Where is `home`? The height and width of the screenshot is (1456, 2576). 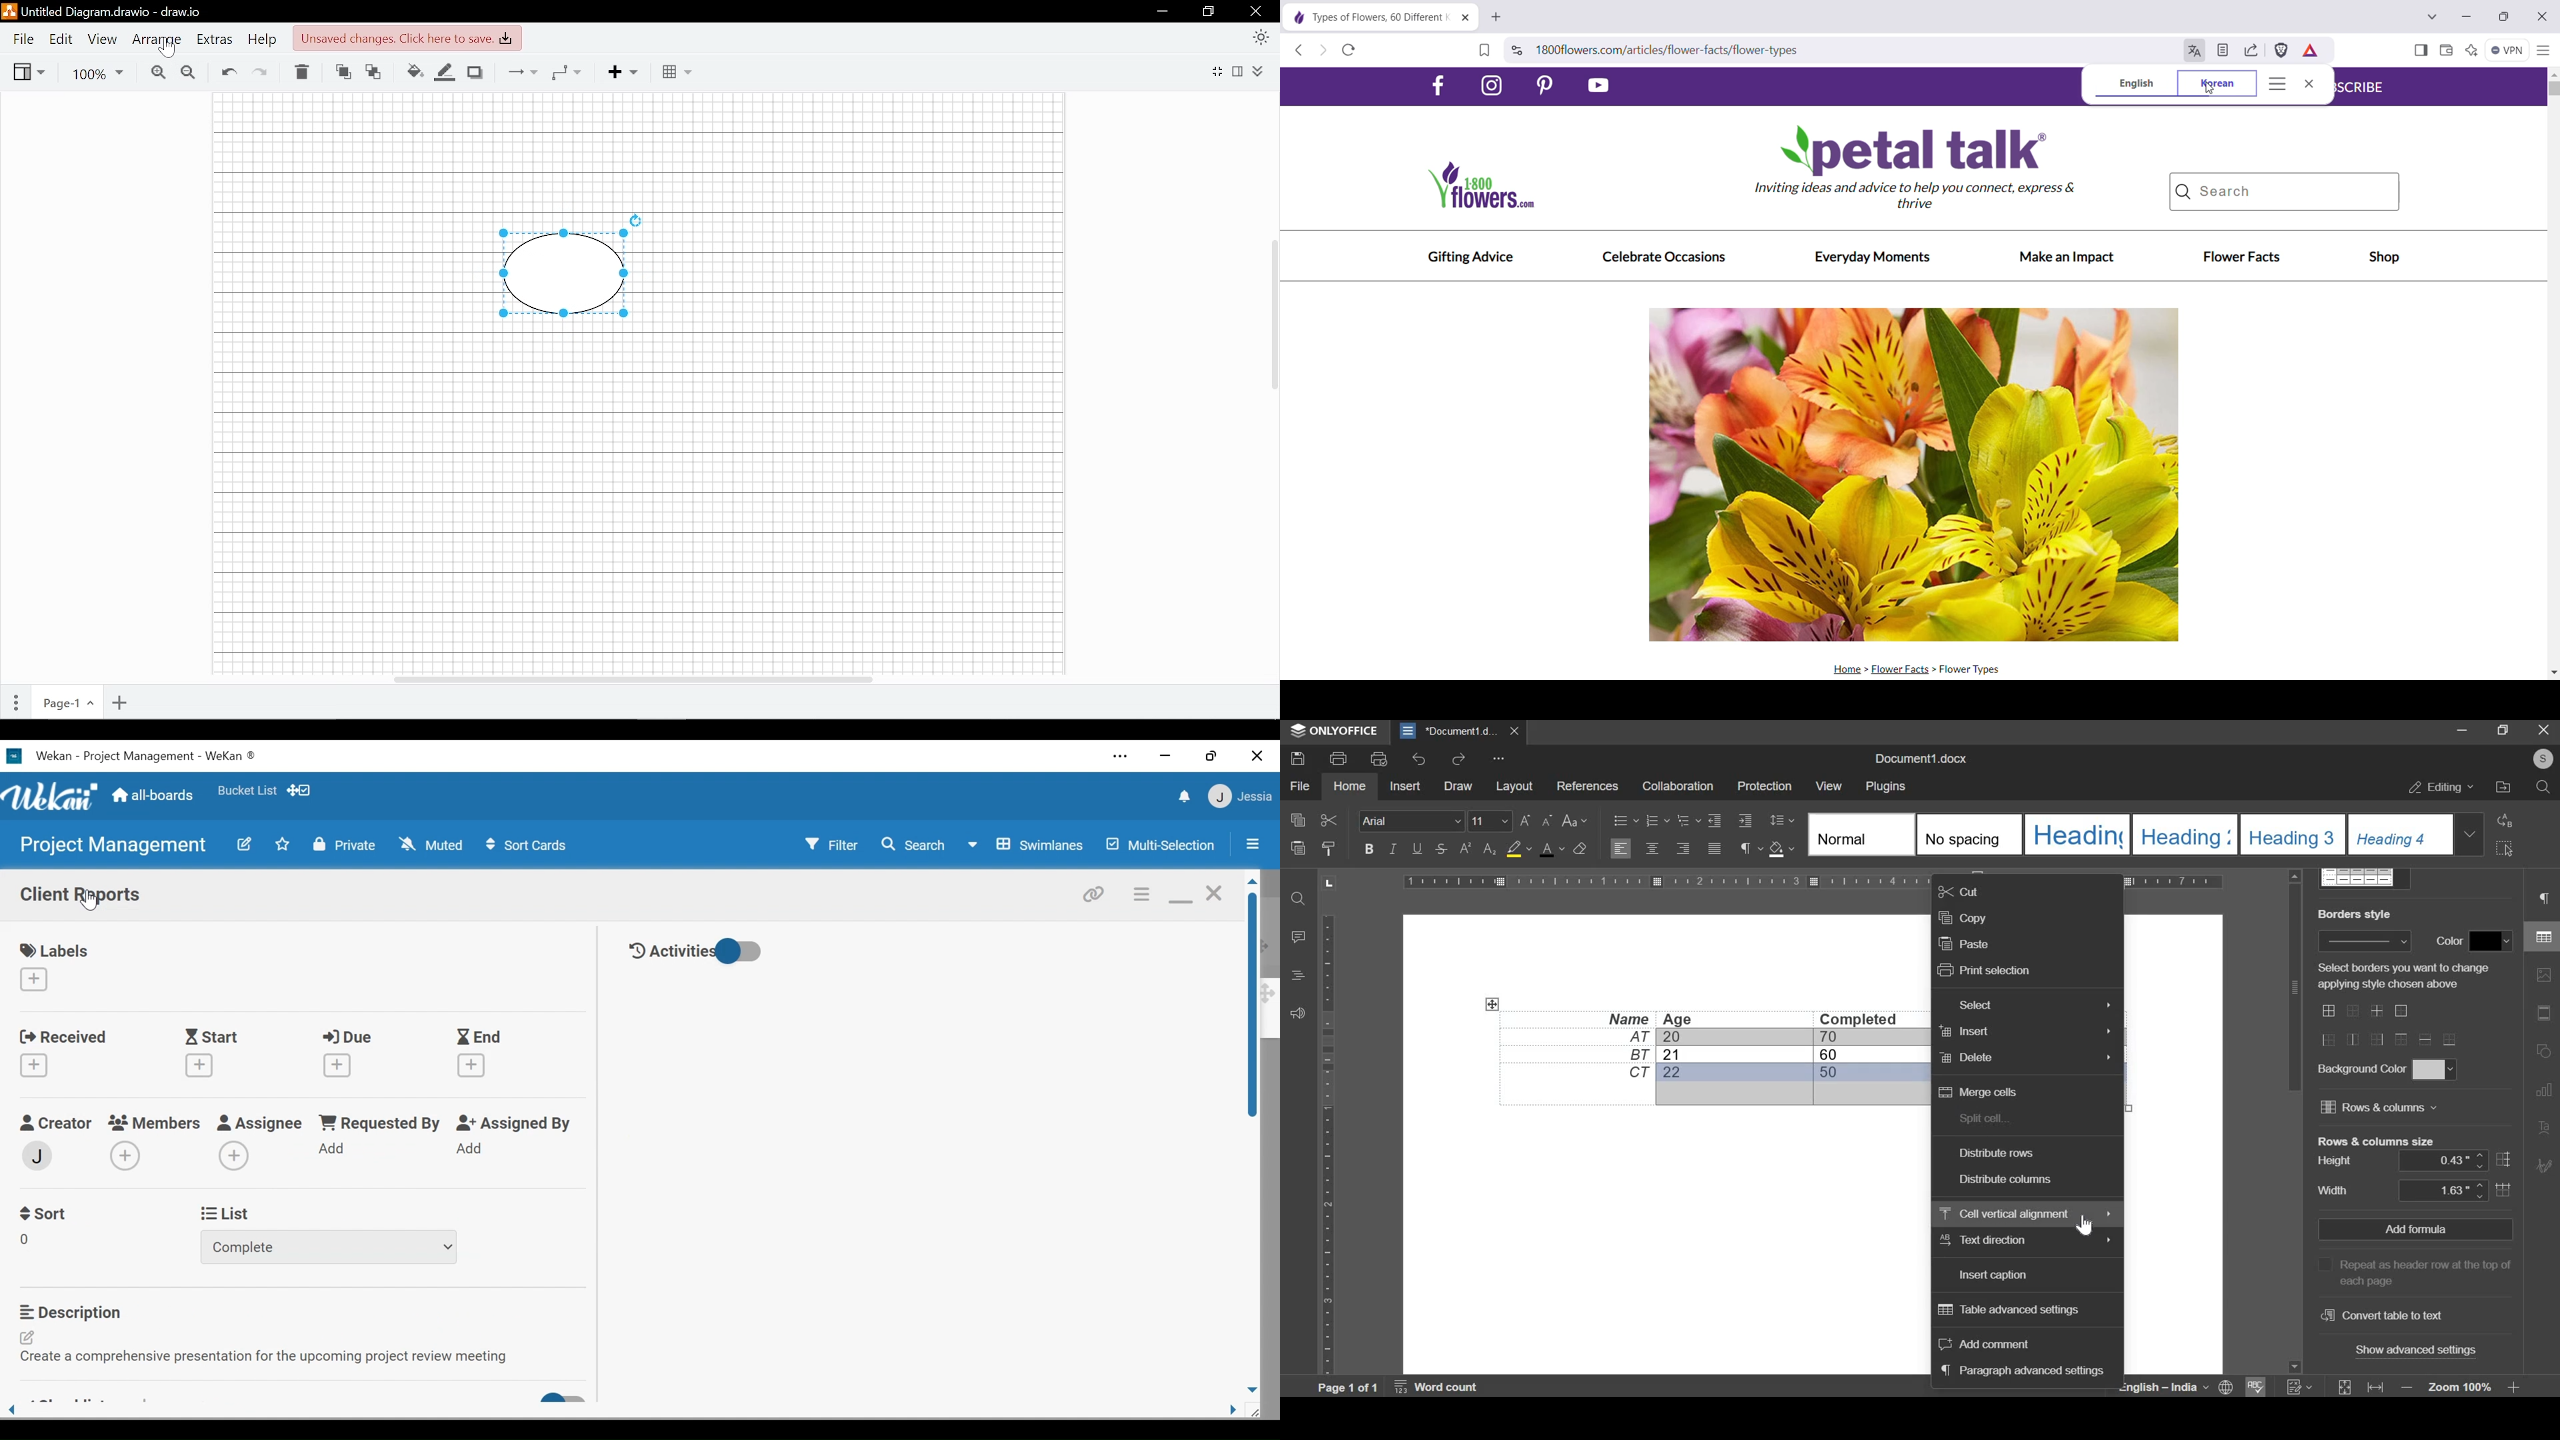
home is located at coordinates (1349, 785).